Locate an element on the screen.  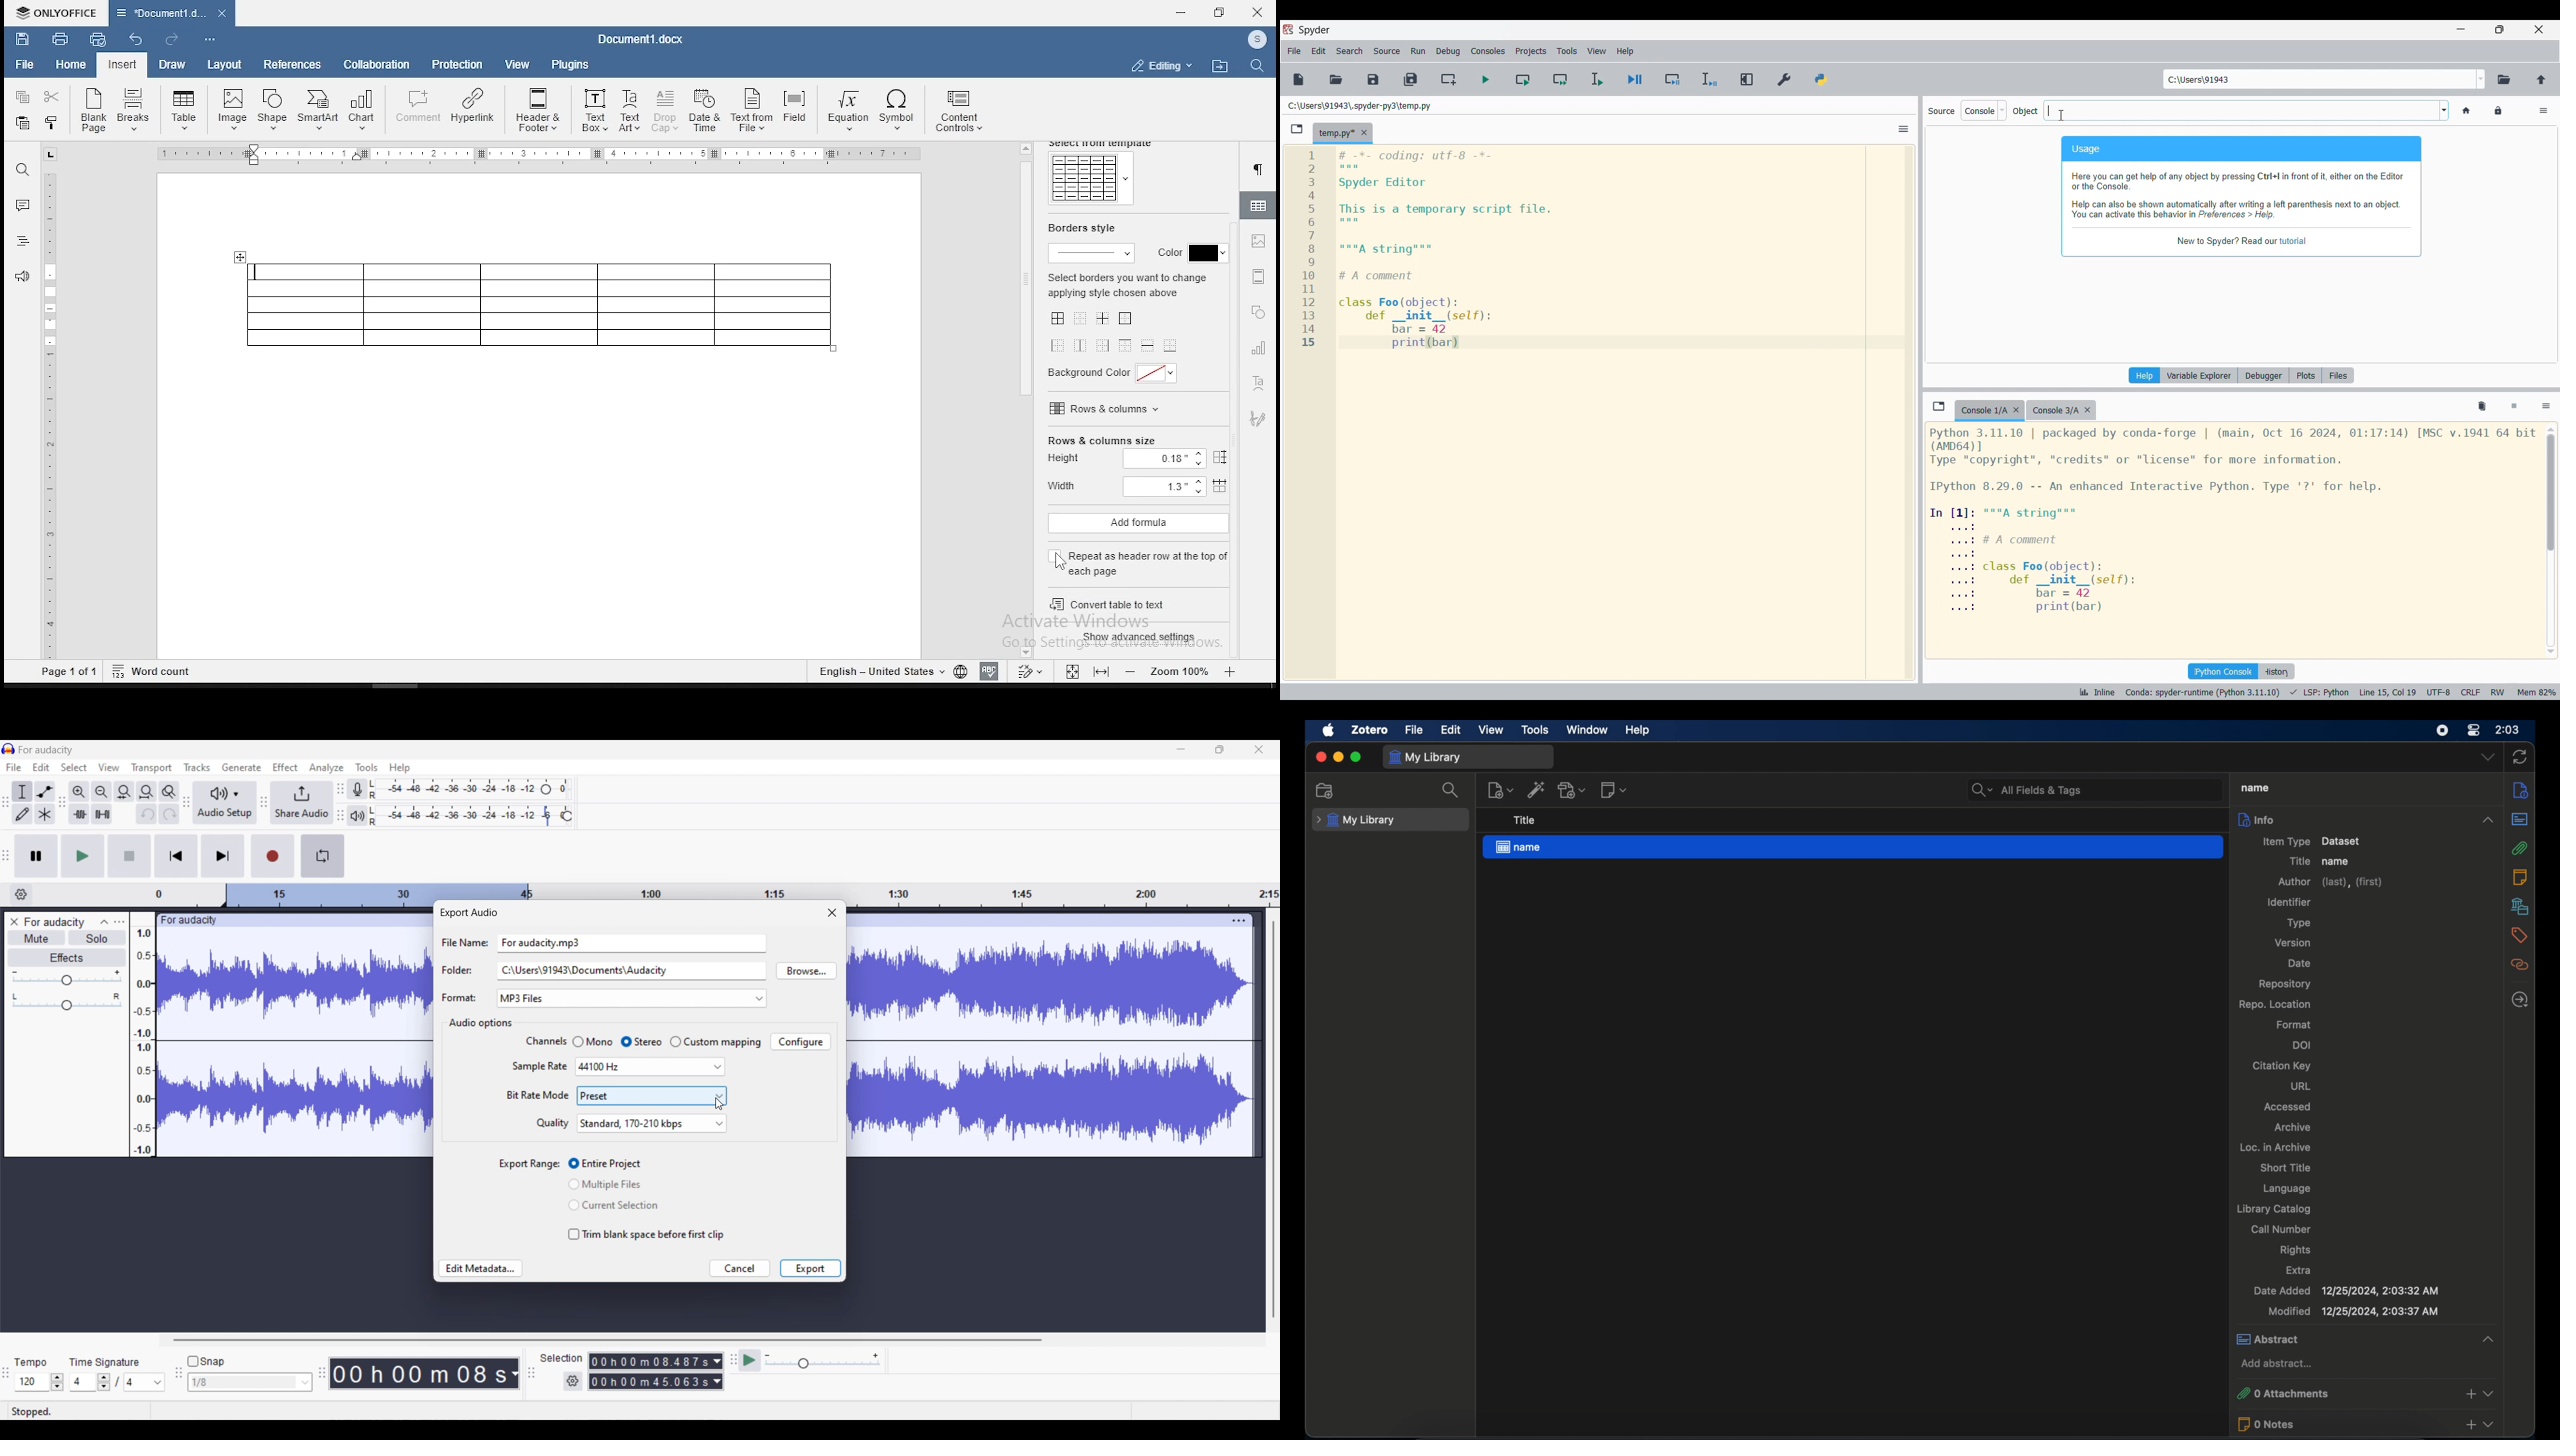
Timeline options is located at coordinates (21, 895).